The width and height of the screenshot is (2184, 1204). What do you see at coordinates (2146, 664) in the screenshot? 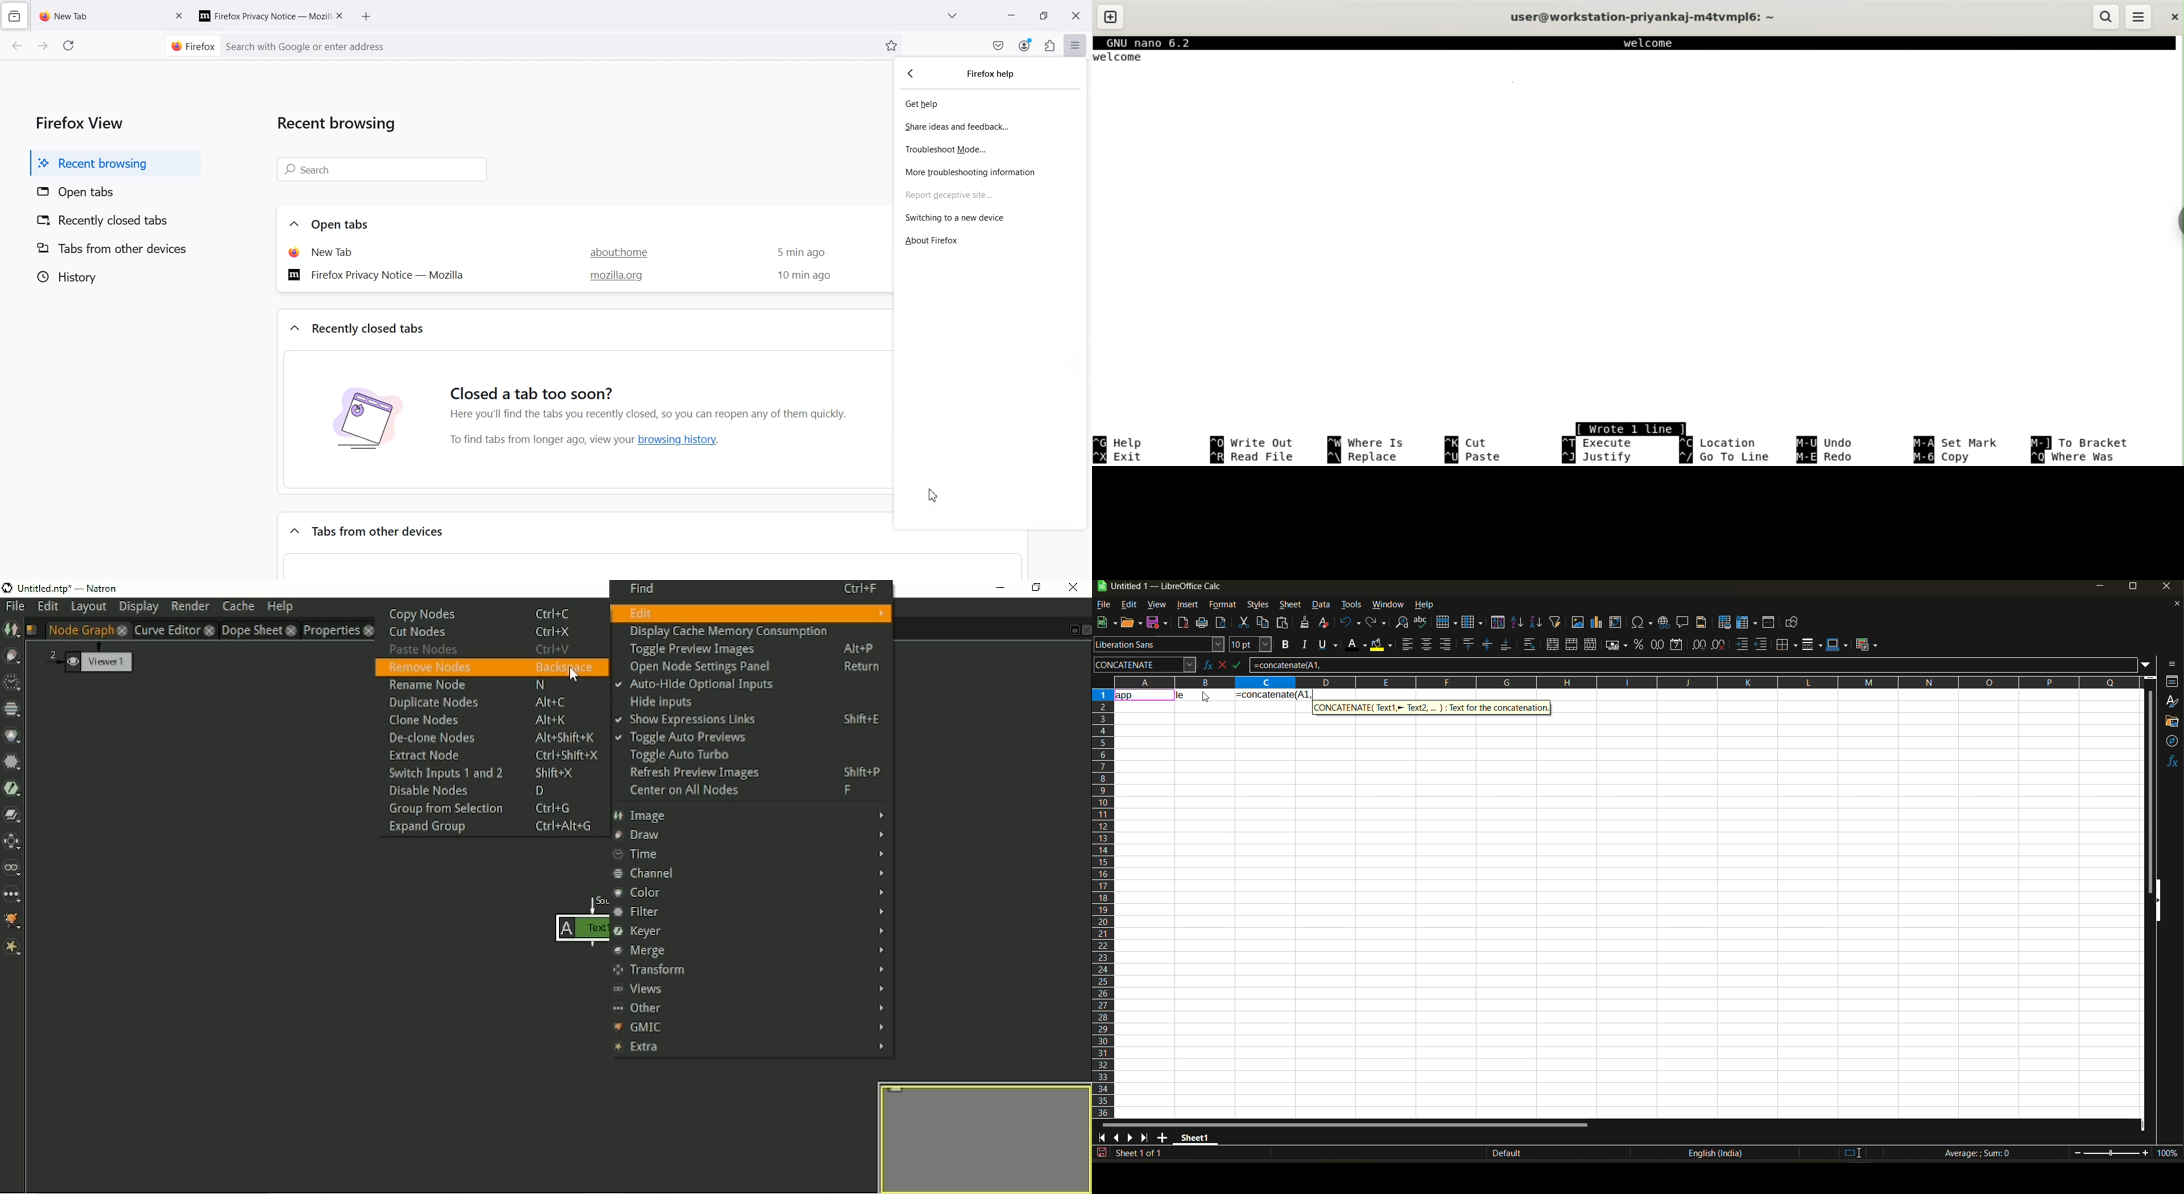
I see `expand formula bar` at bounding box center [2146, 664].